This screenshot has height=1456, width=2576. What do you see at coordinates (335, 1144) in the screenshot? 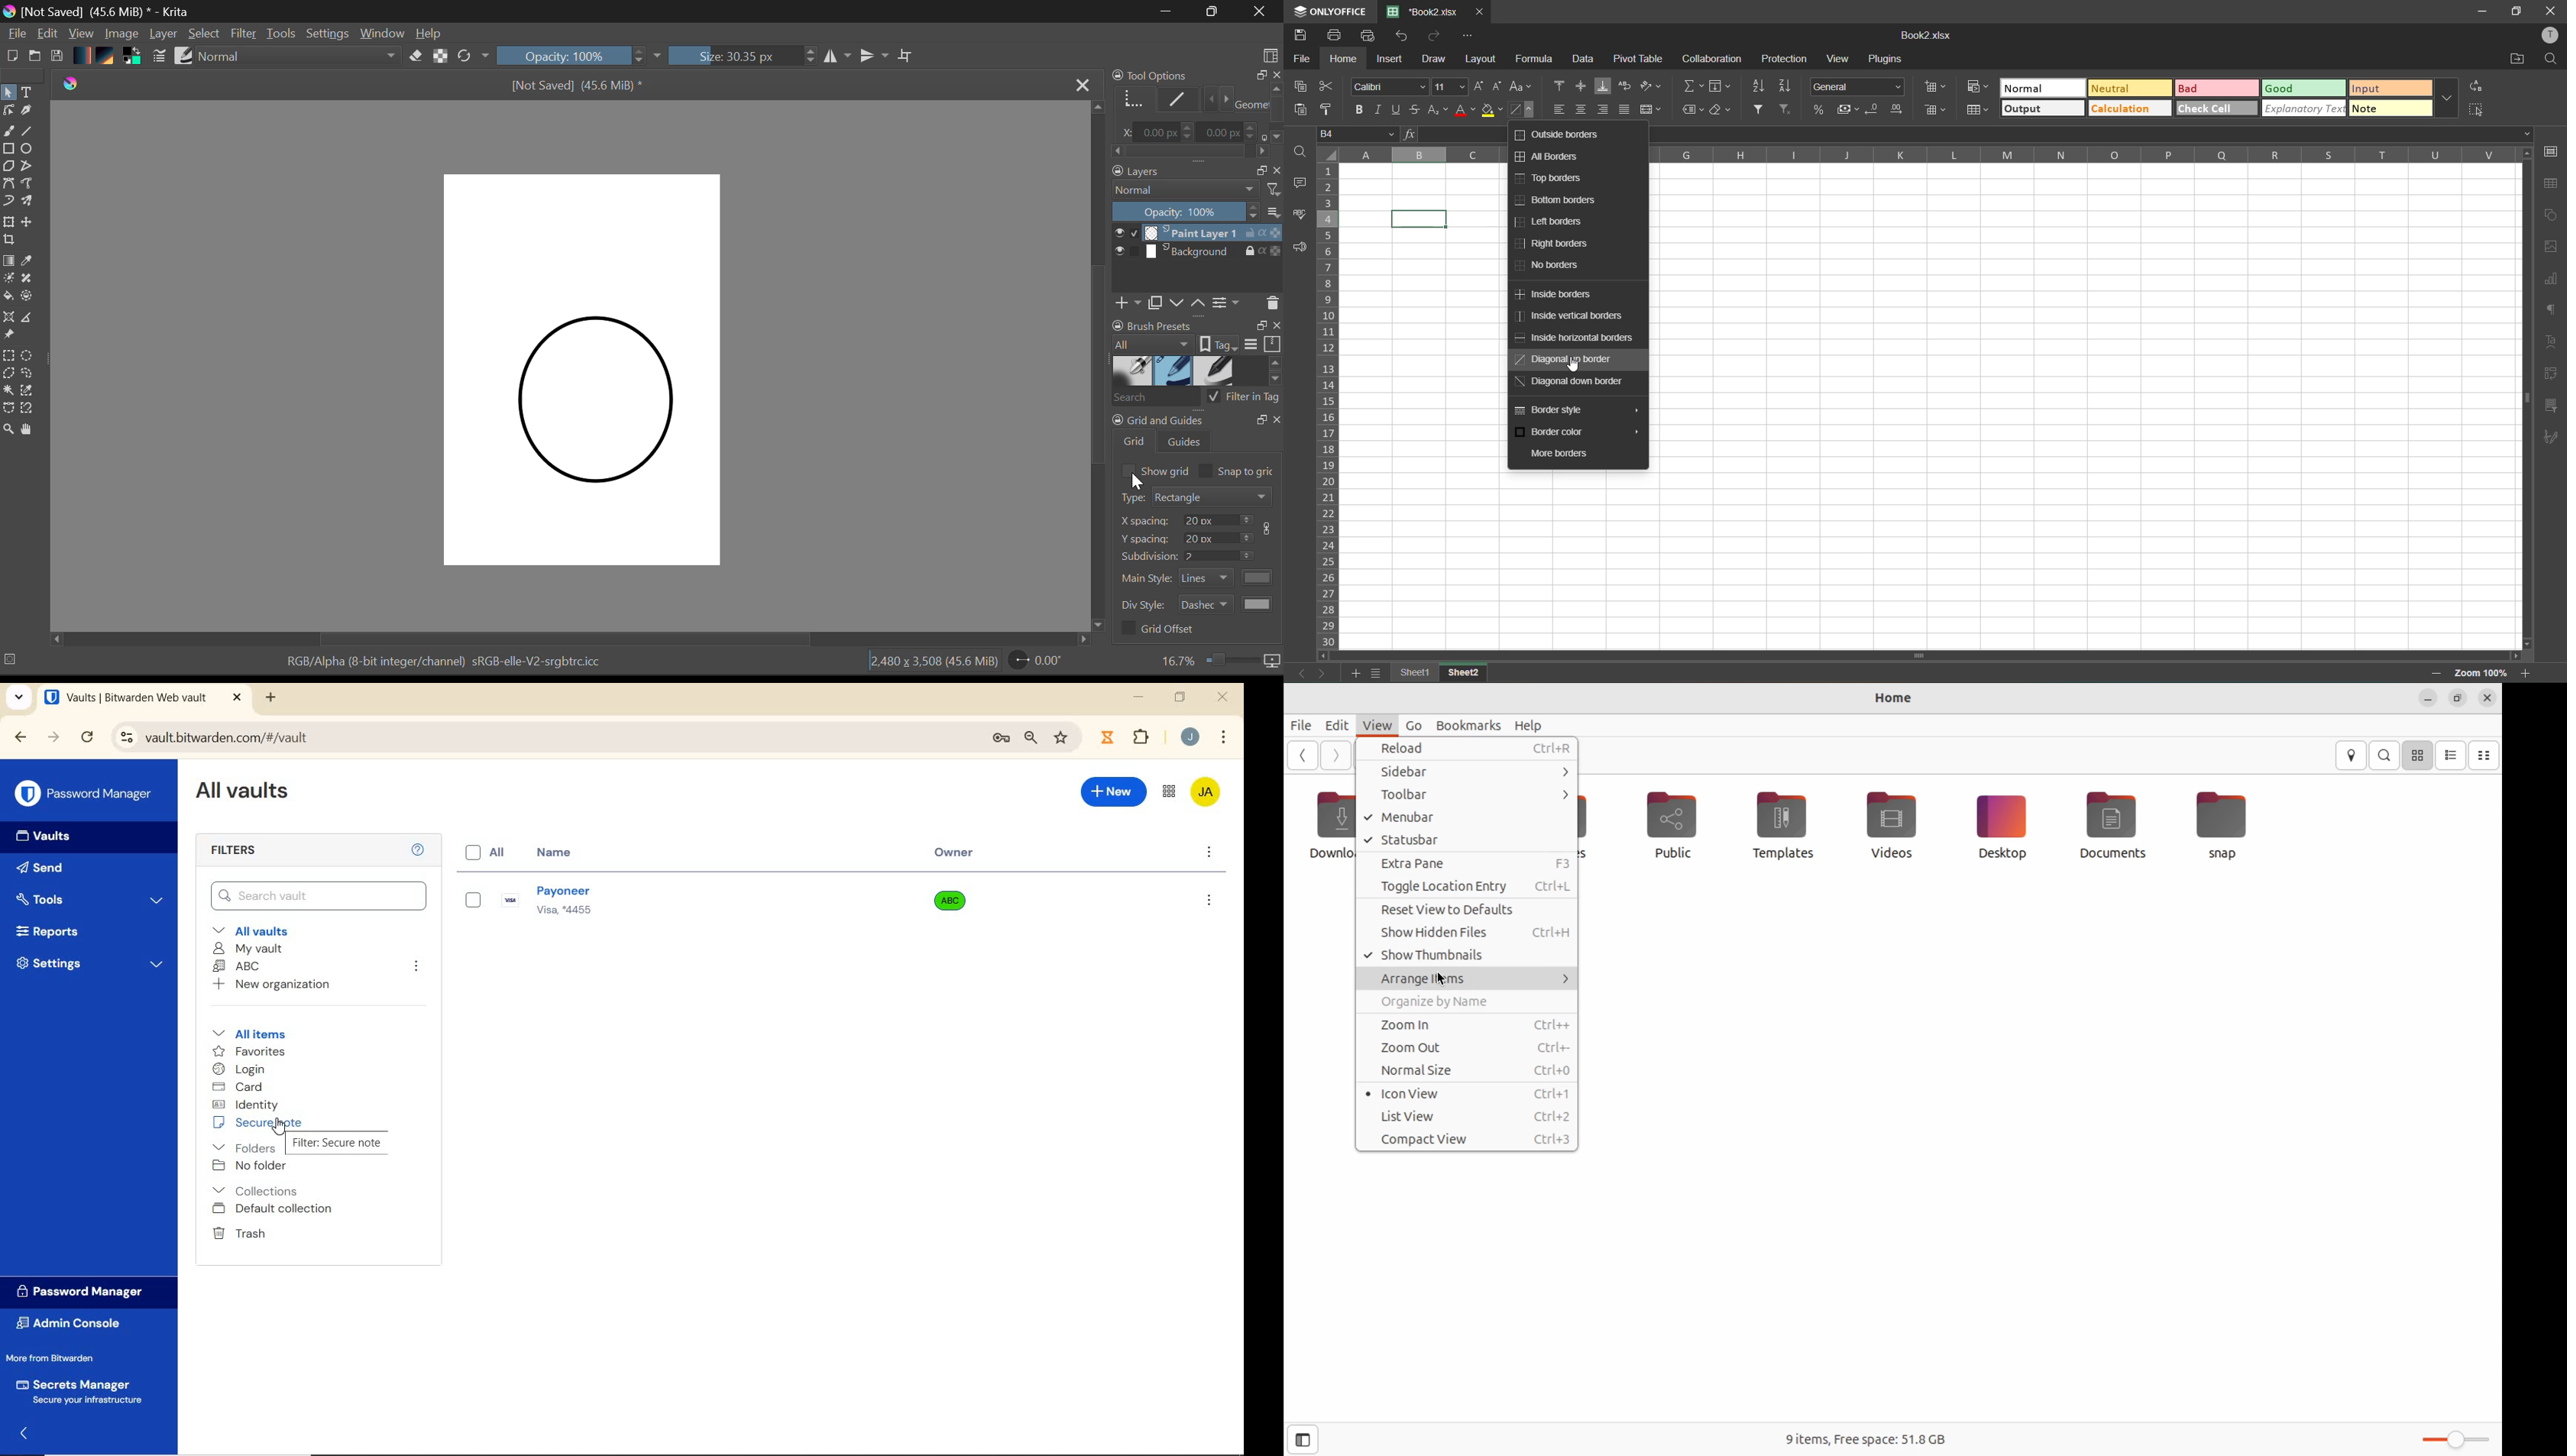
I see `Secure Note` at bounding box center [335, 1144].